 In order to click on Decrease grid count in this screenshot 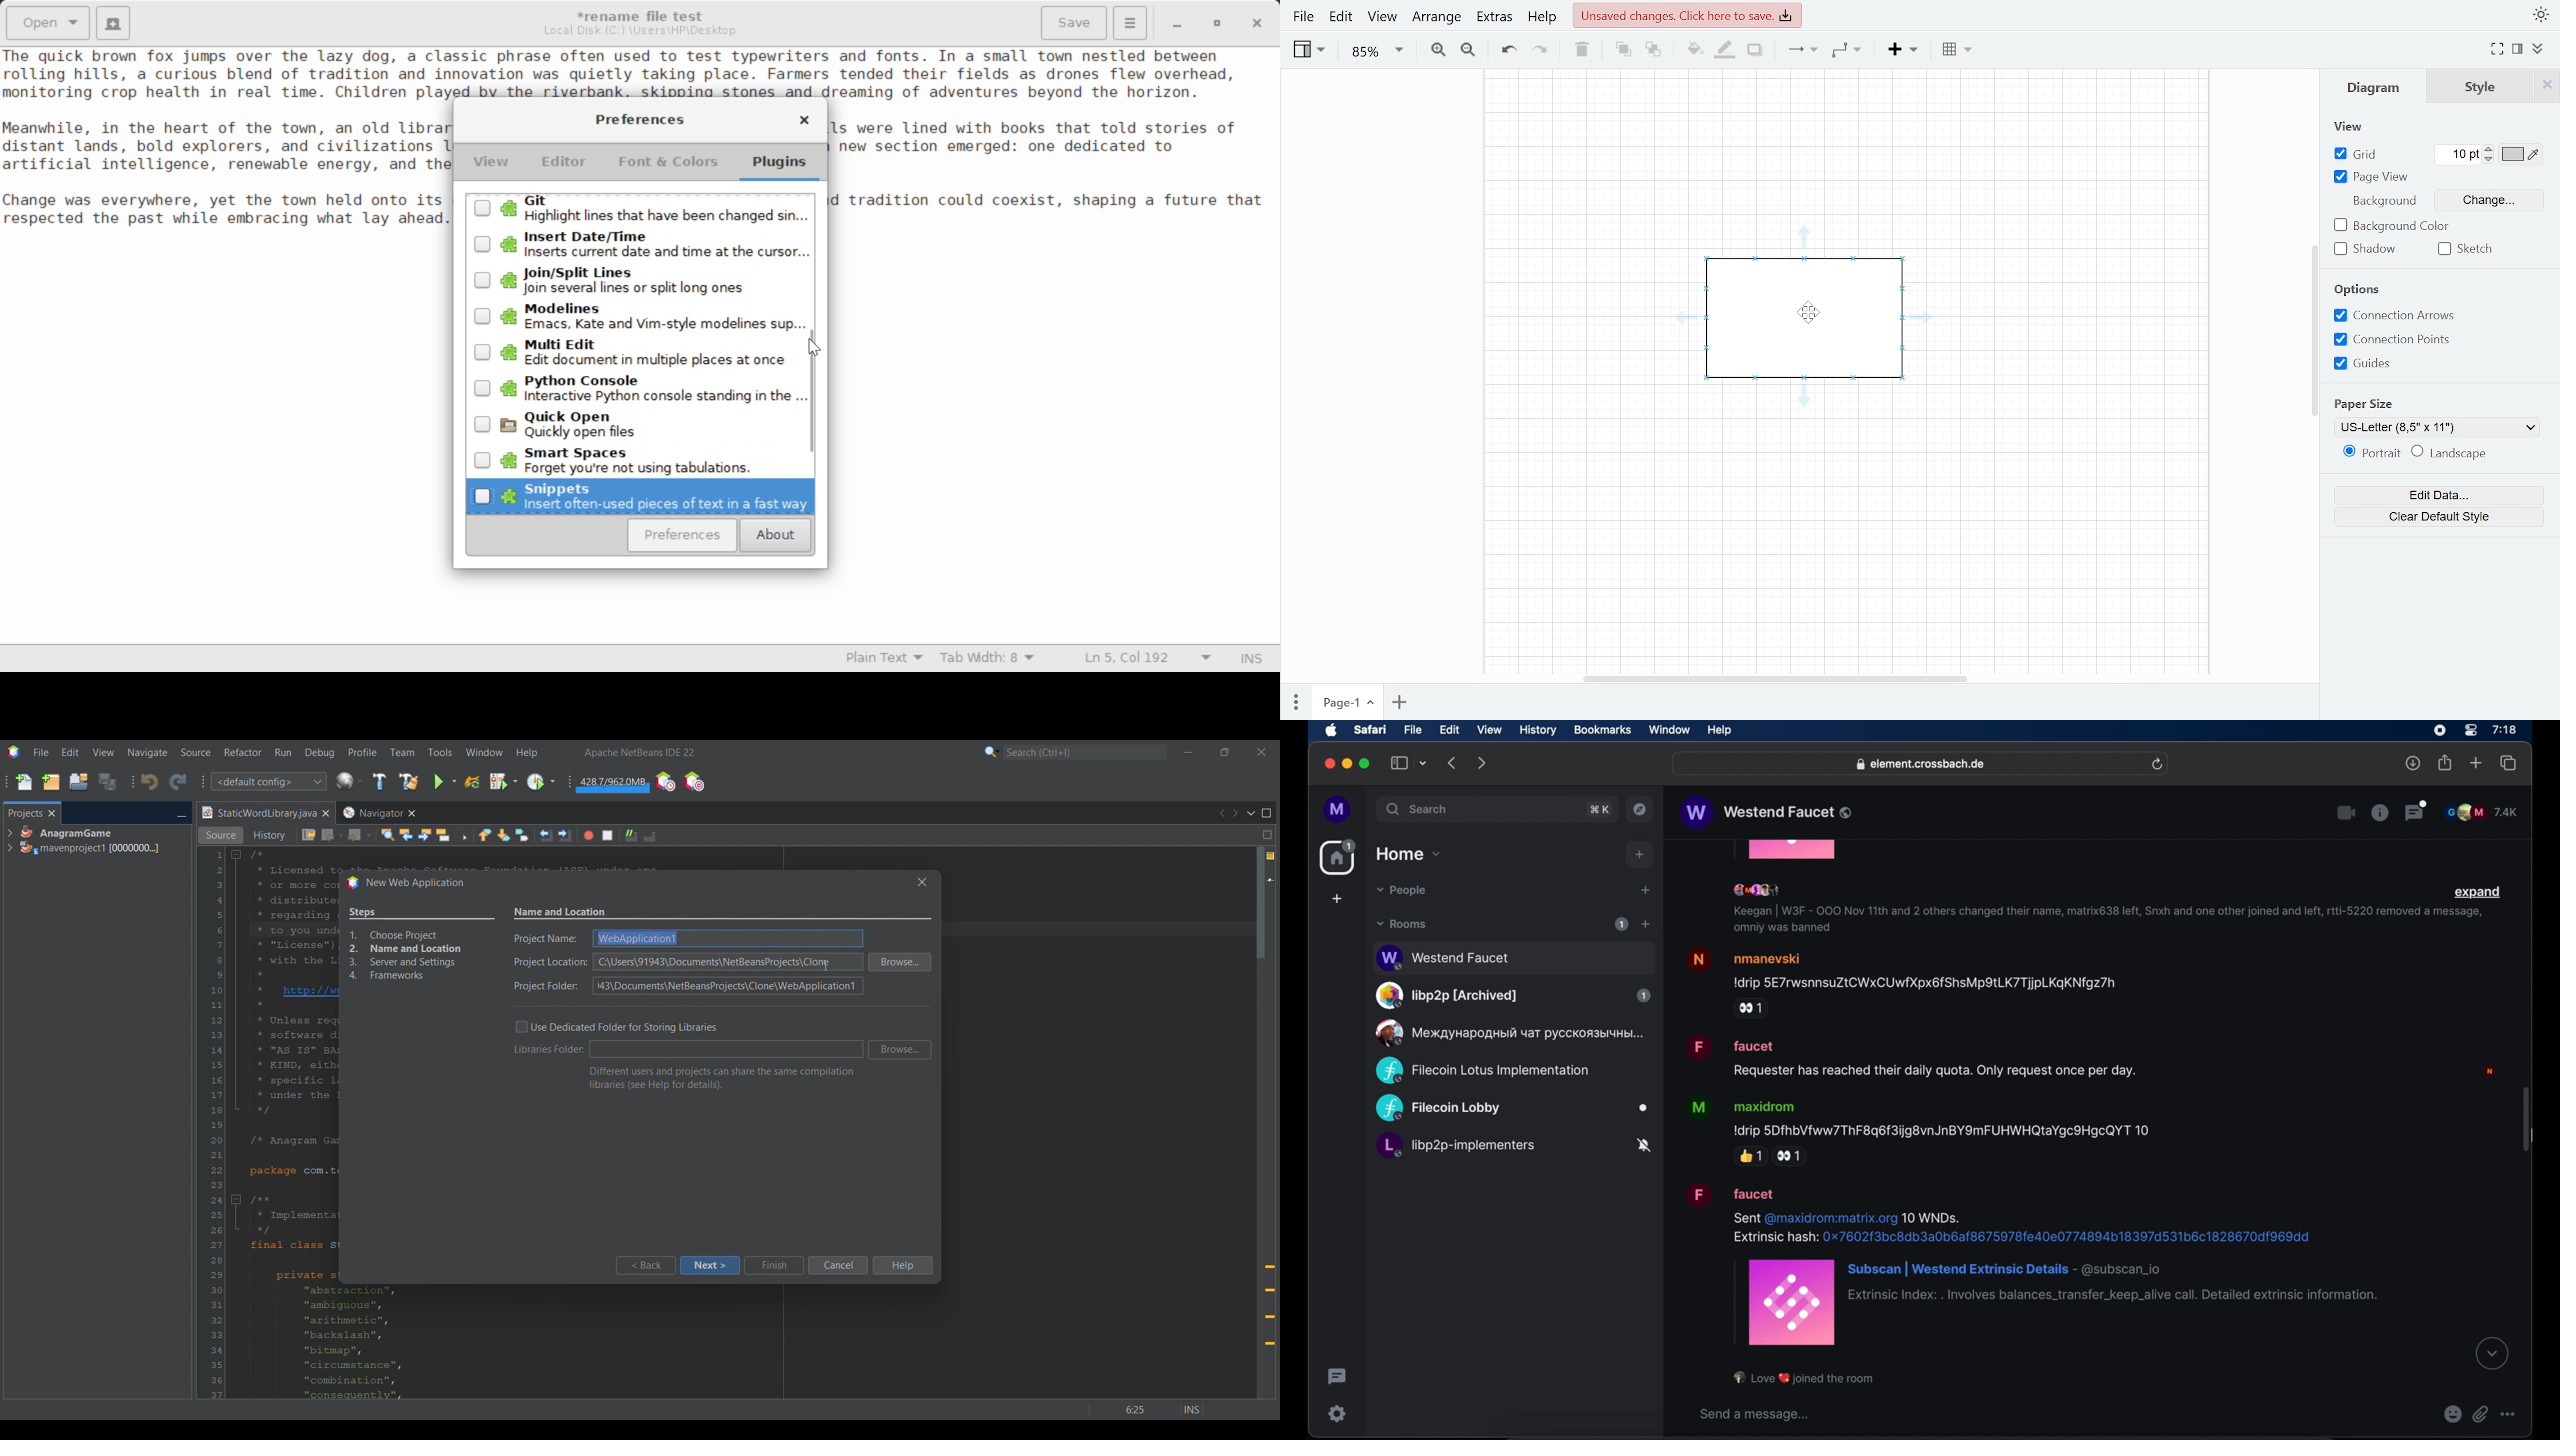, I will do `click(2491, 161)`.